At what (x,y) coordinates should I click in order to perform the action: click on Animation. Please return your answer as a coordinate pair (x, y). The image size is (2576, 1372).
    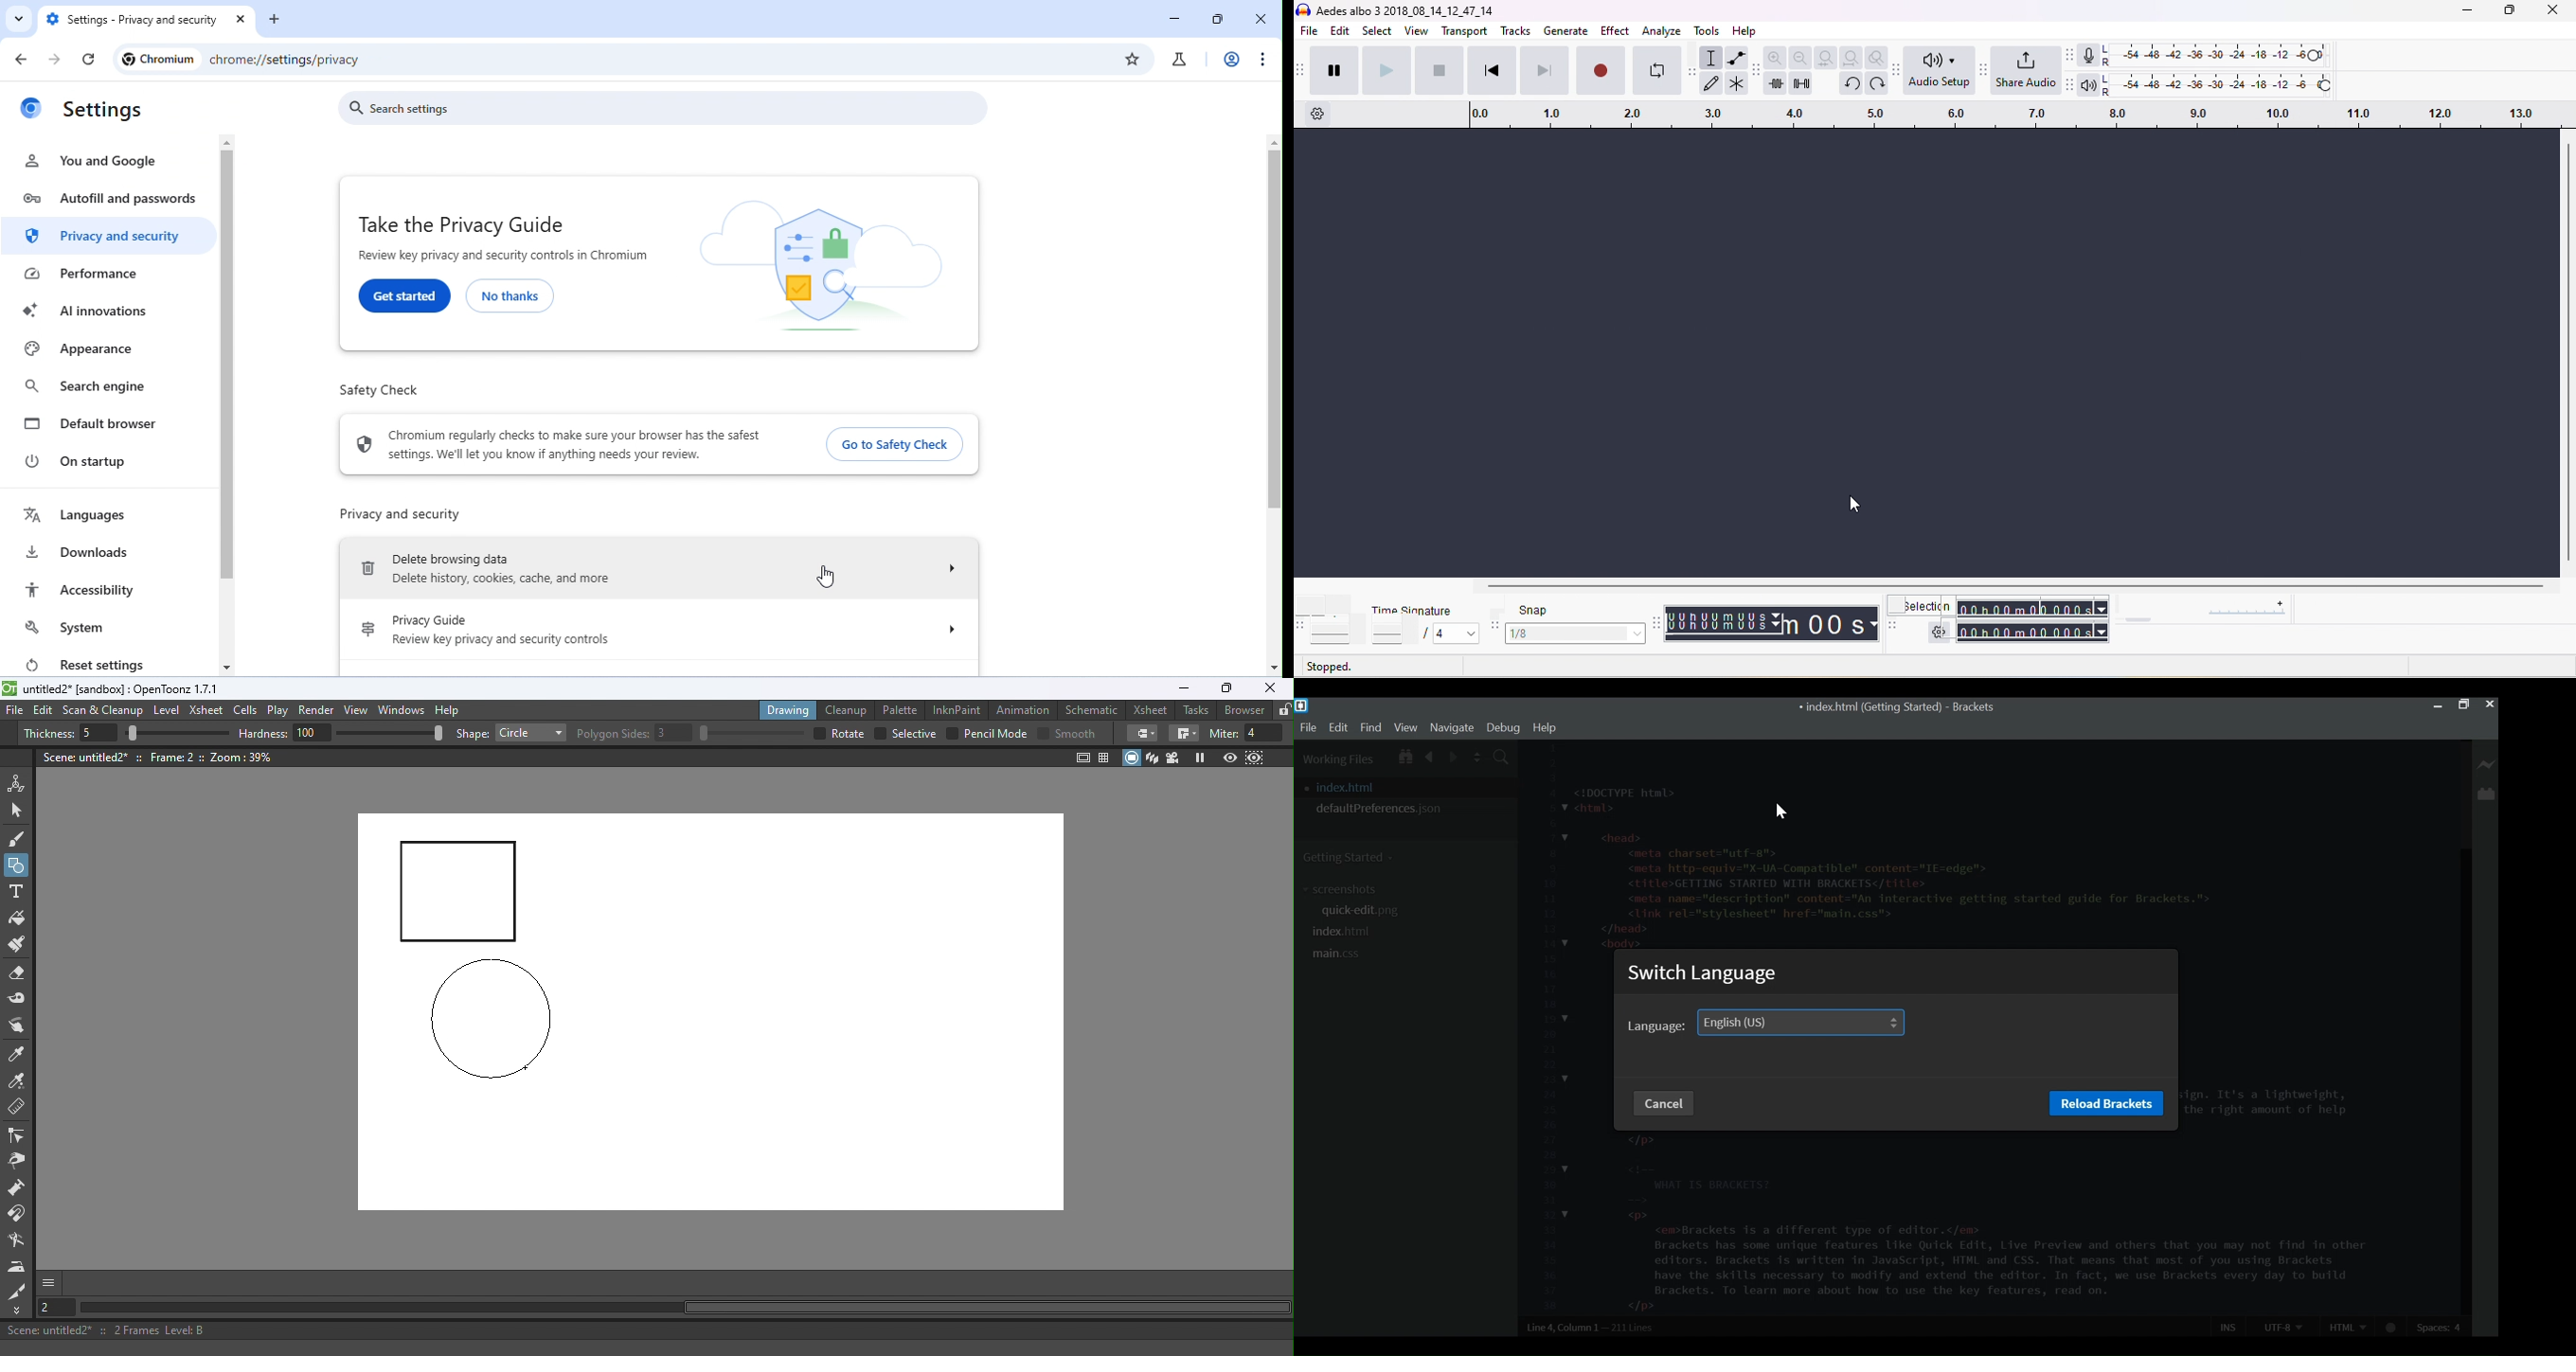
    Looking at the image, I should click on (1026, 708).